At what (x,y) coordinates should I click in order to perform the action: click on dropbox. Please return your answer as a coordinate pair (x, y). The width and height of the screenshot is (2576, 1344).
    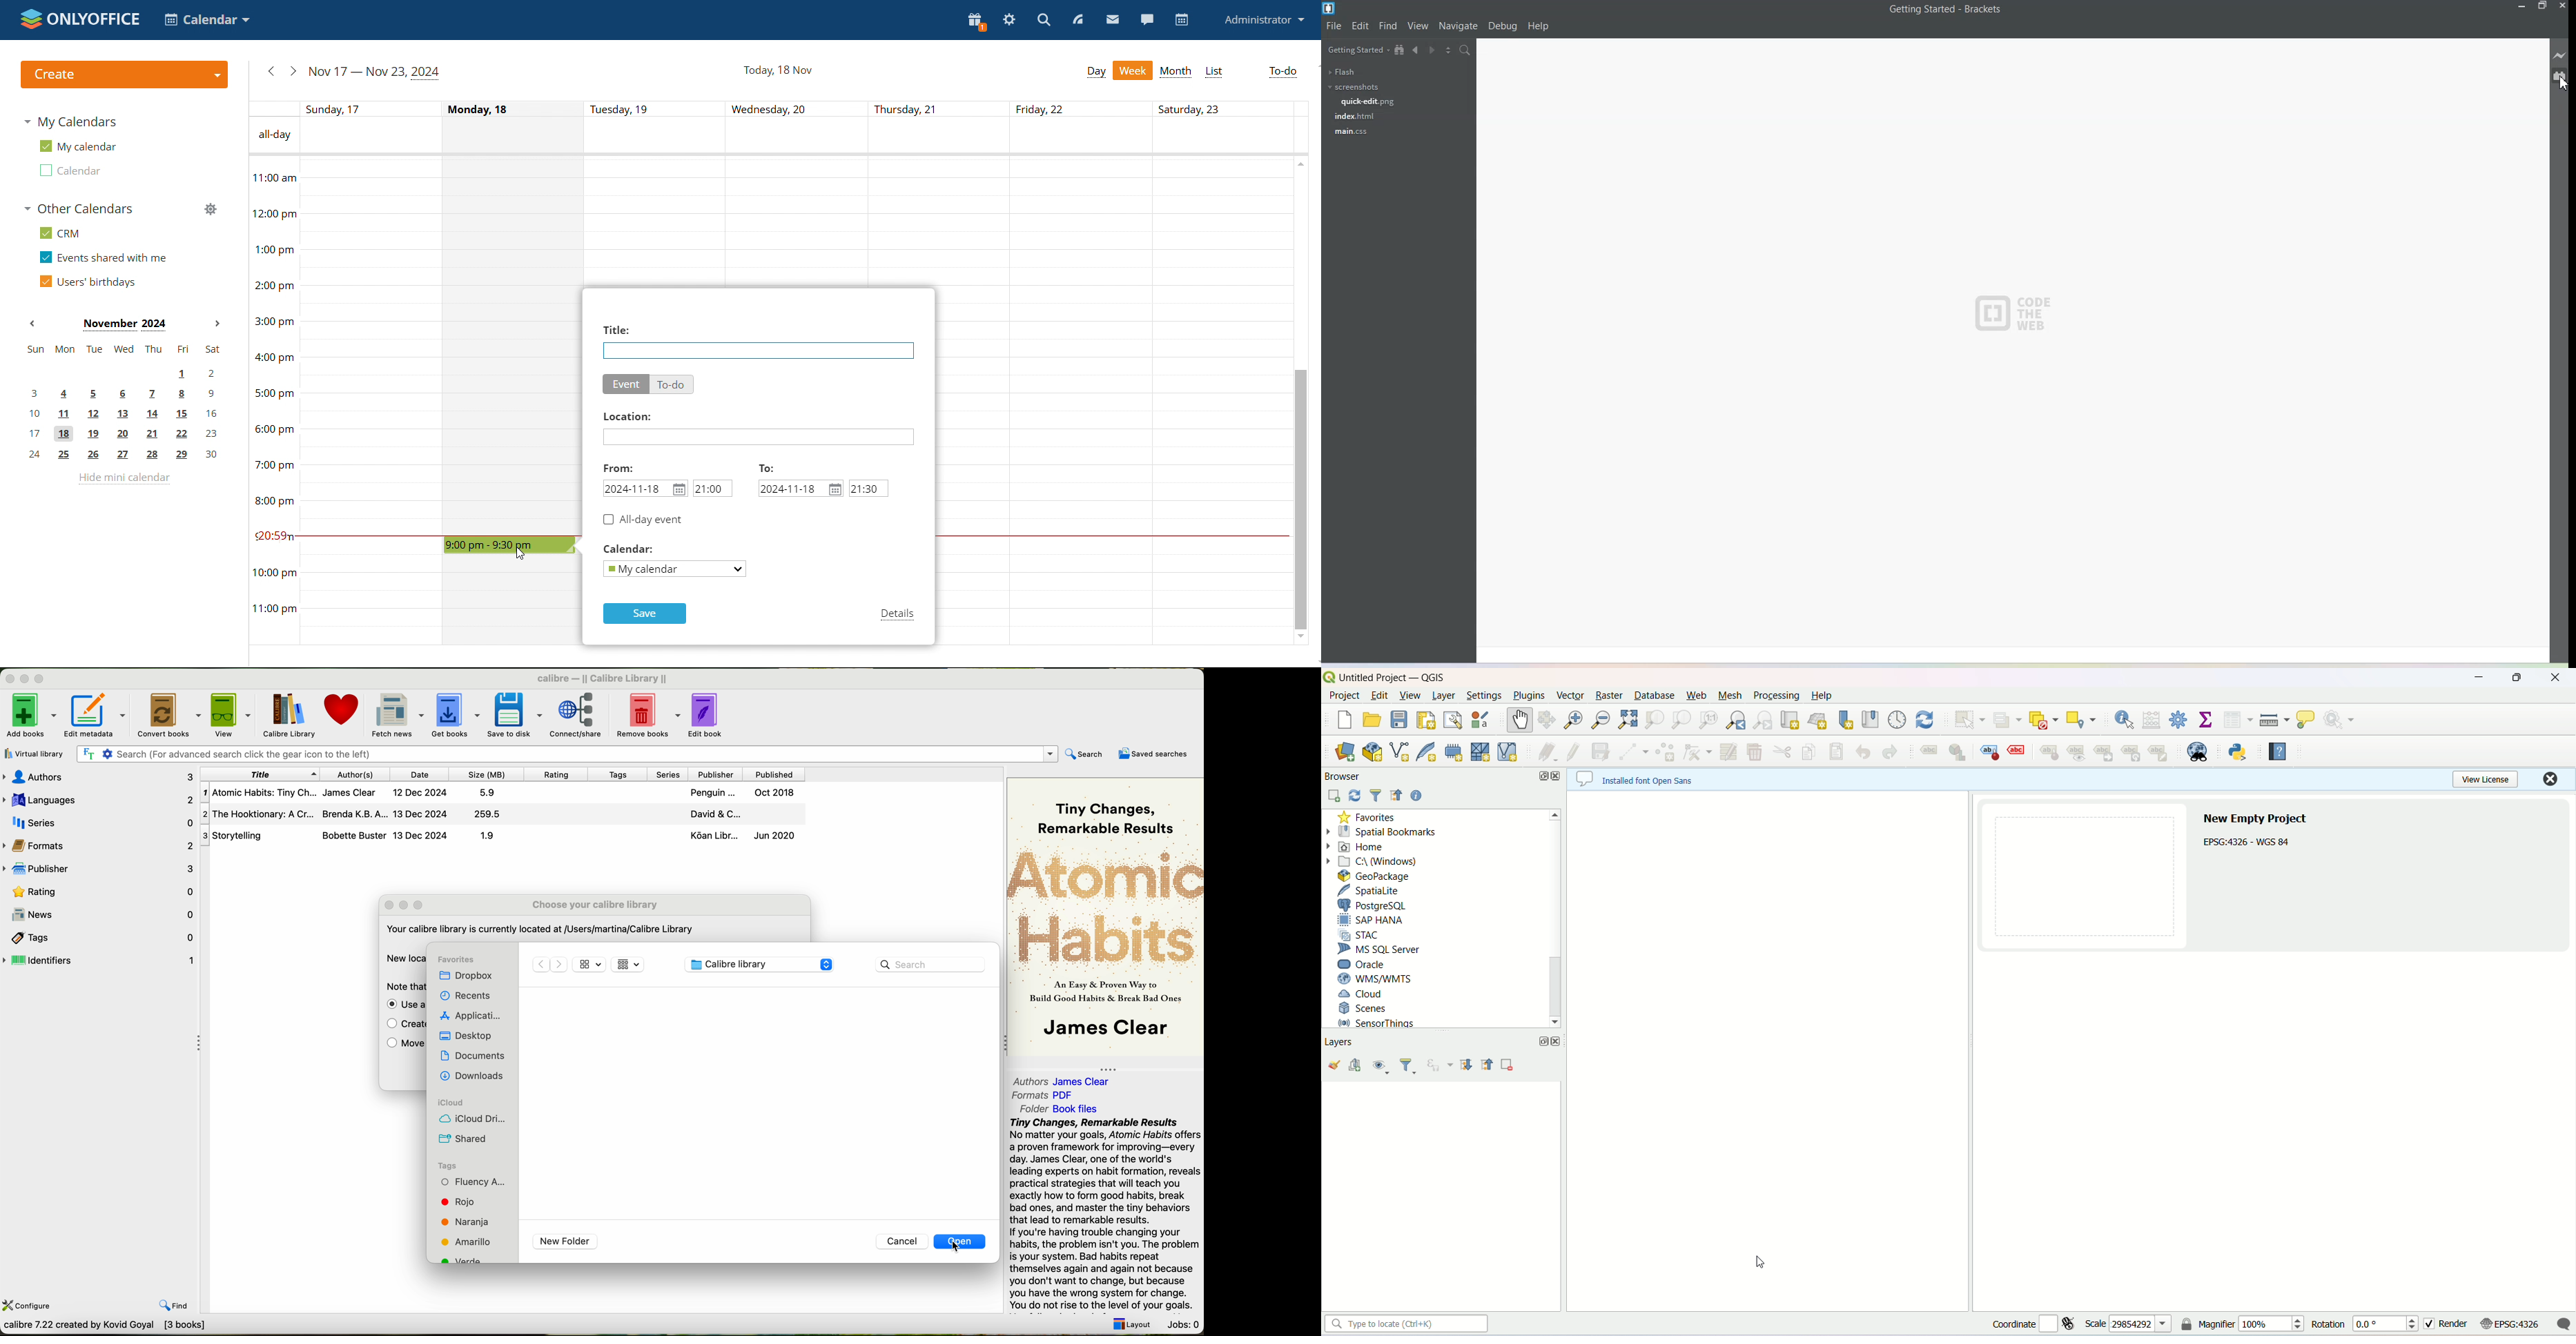
    Looking at the image, I should click on (473, 976).